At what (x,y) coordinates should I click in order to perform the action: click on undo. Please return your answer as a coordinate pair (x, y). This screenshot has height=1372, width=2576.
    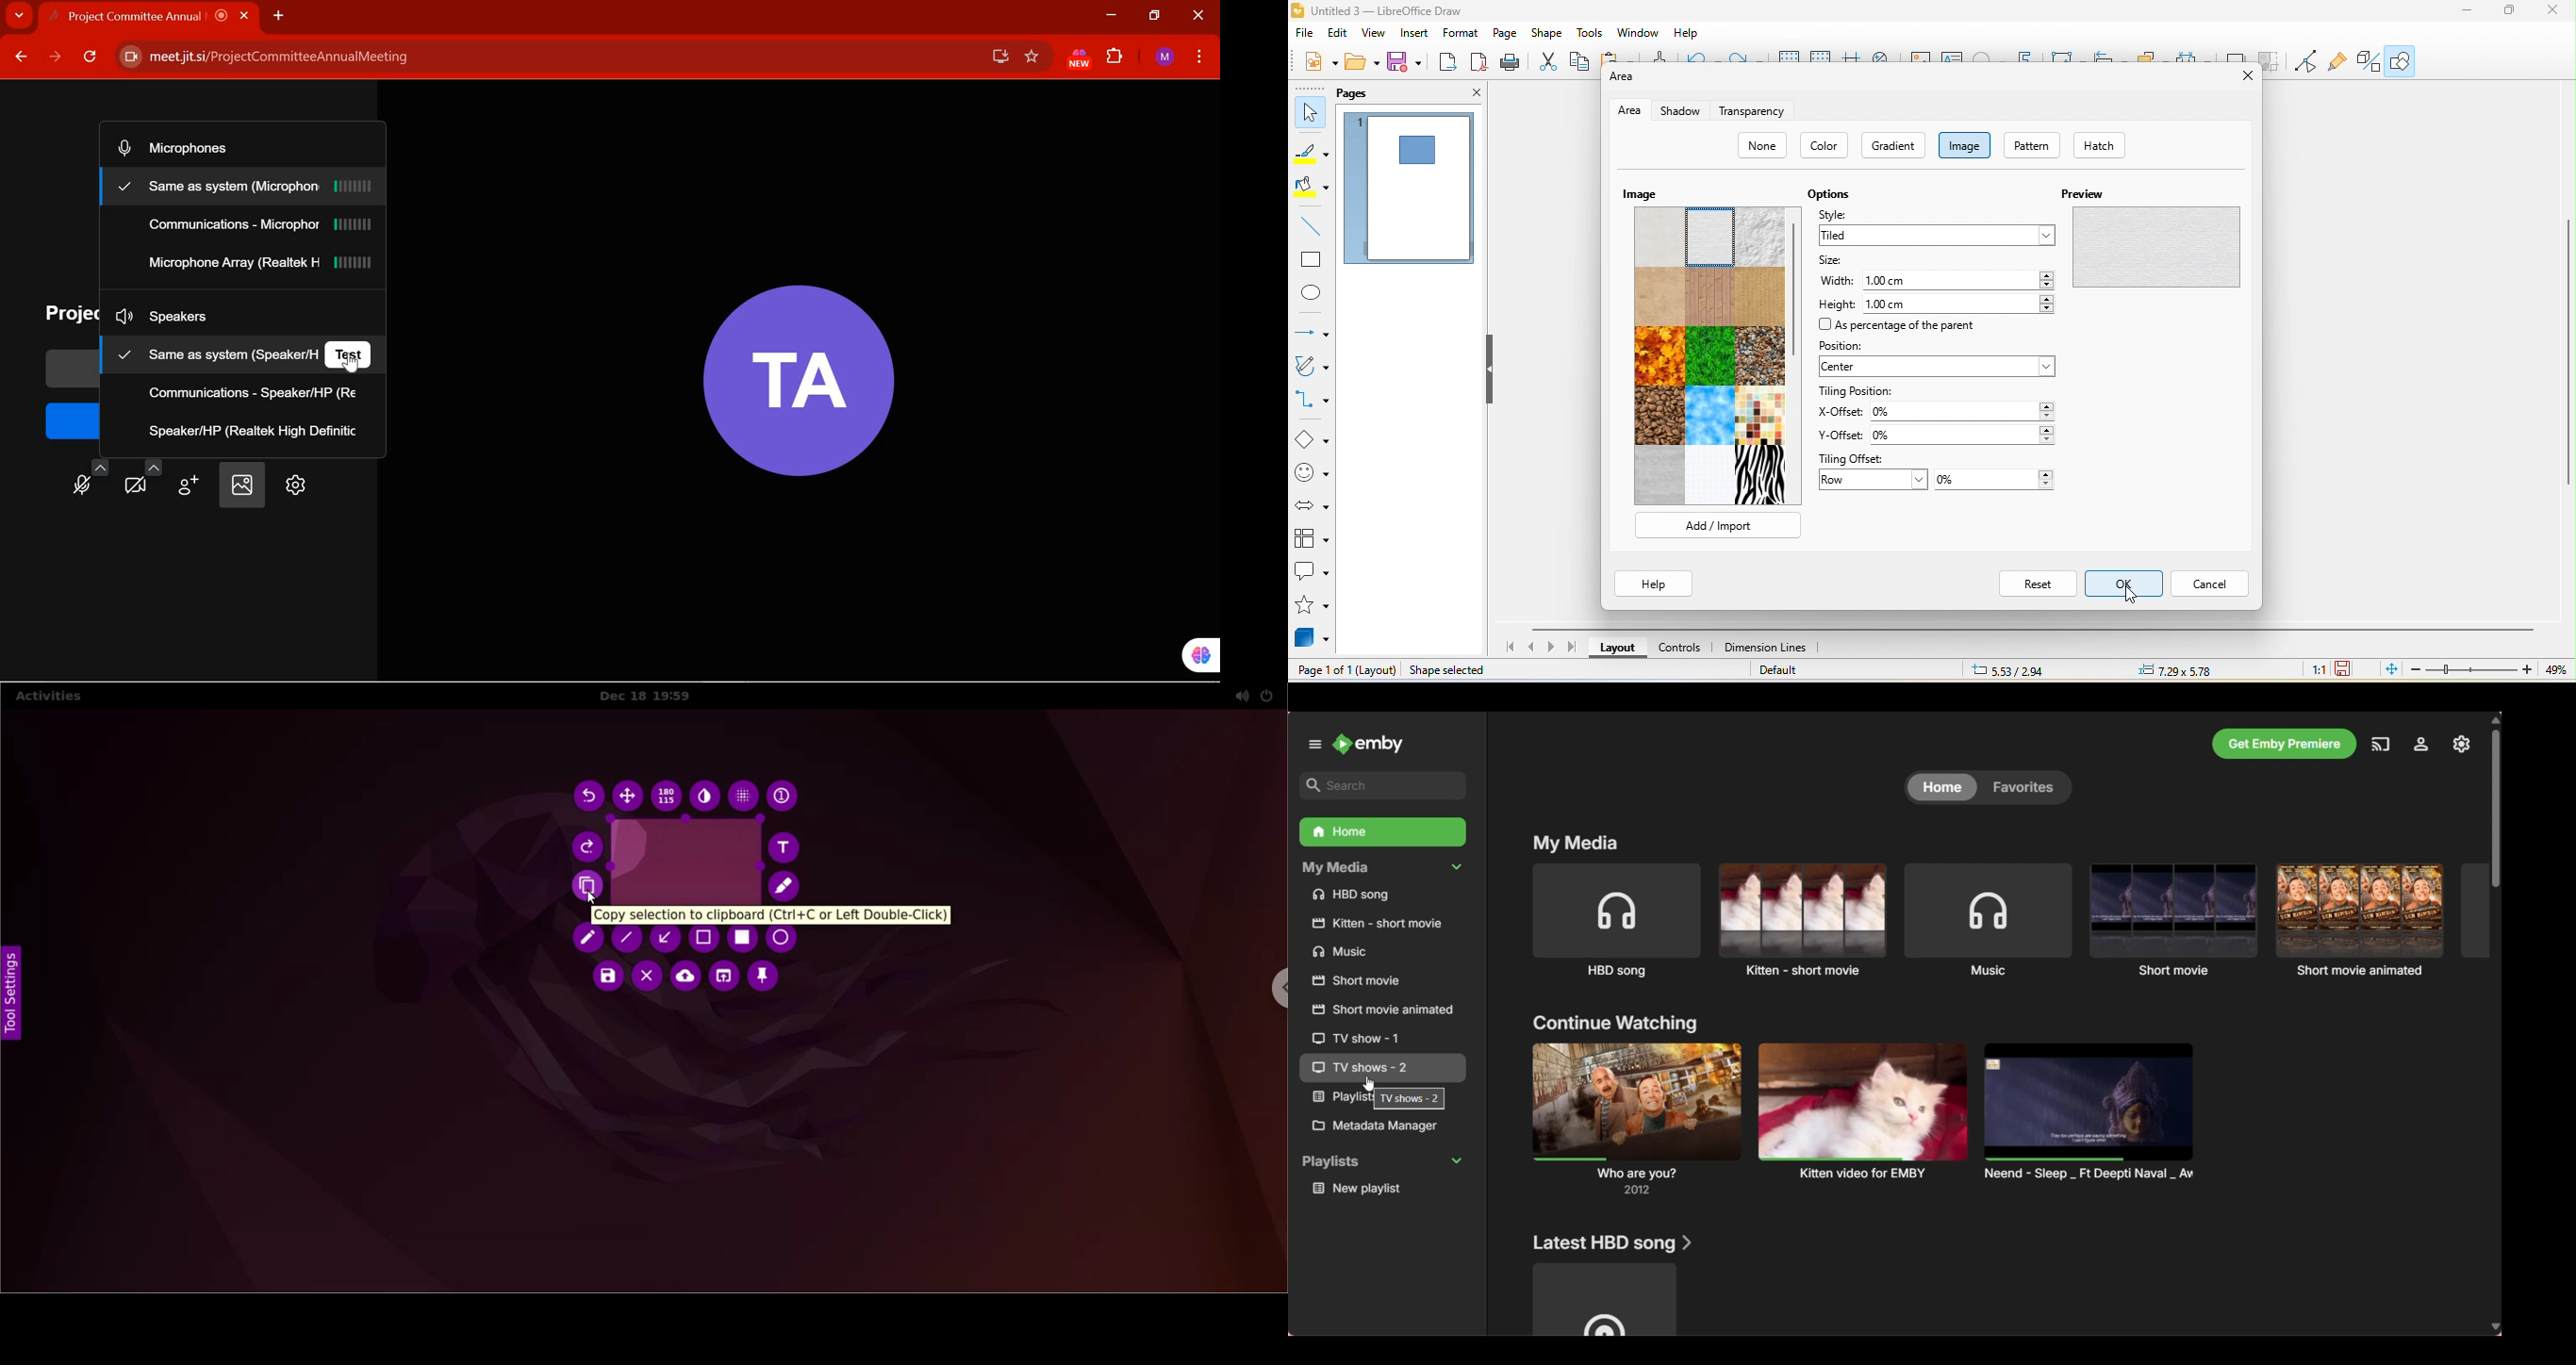
    Looking at the image, I should click on (1703, 57).